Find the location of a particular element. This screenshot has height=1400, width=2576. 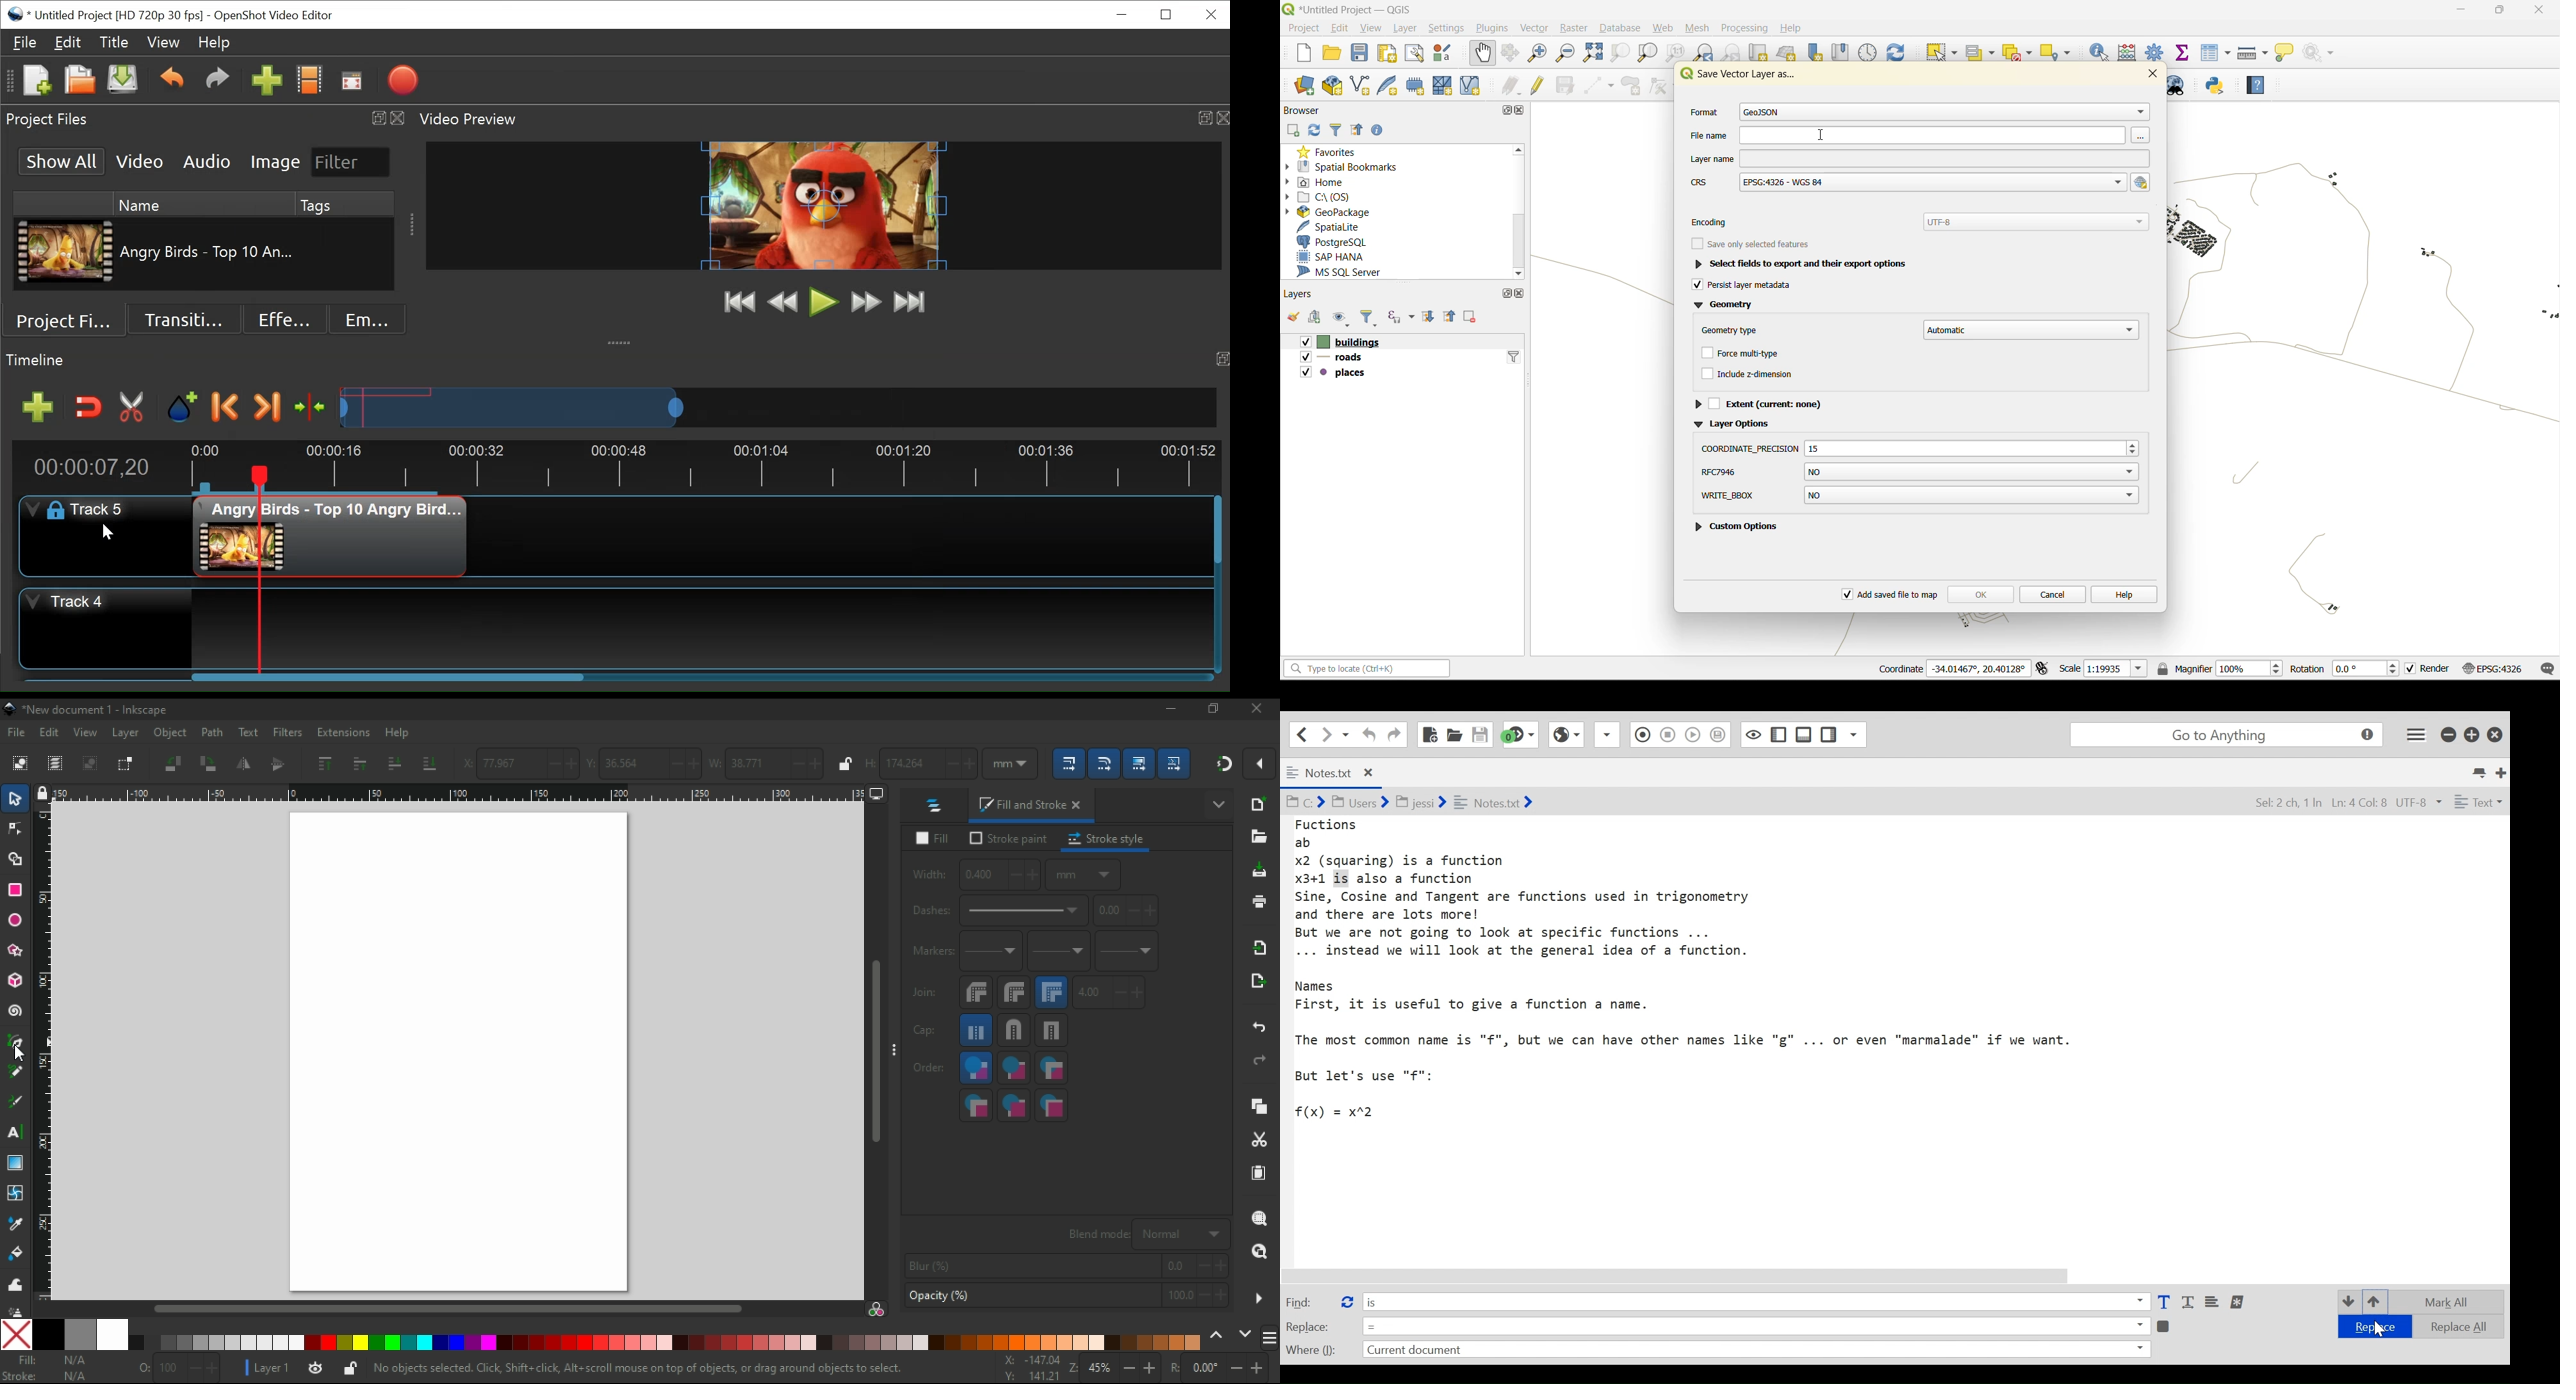

show tips is located at coordinates (2283, 54).